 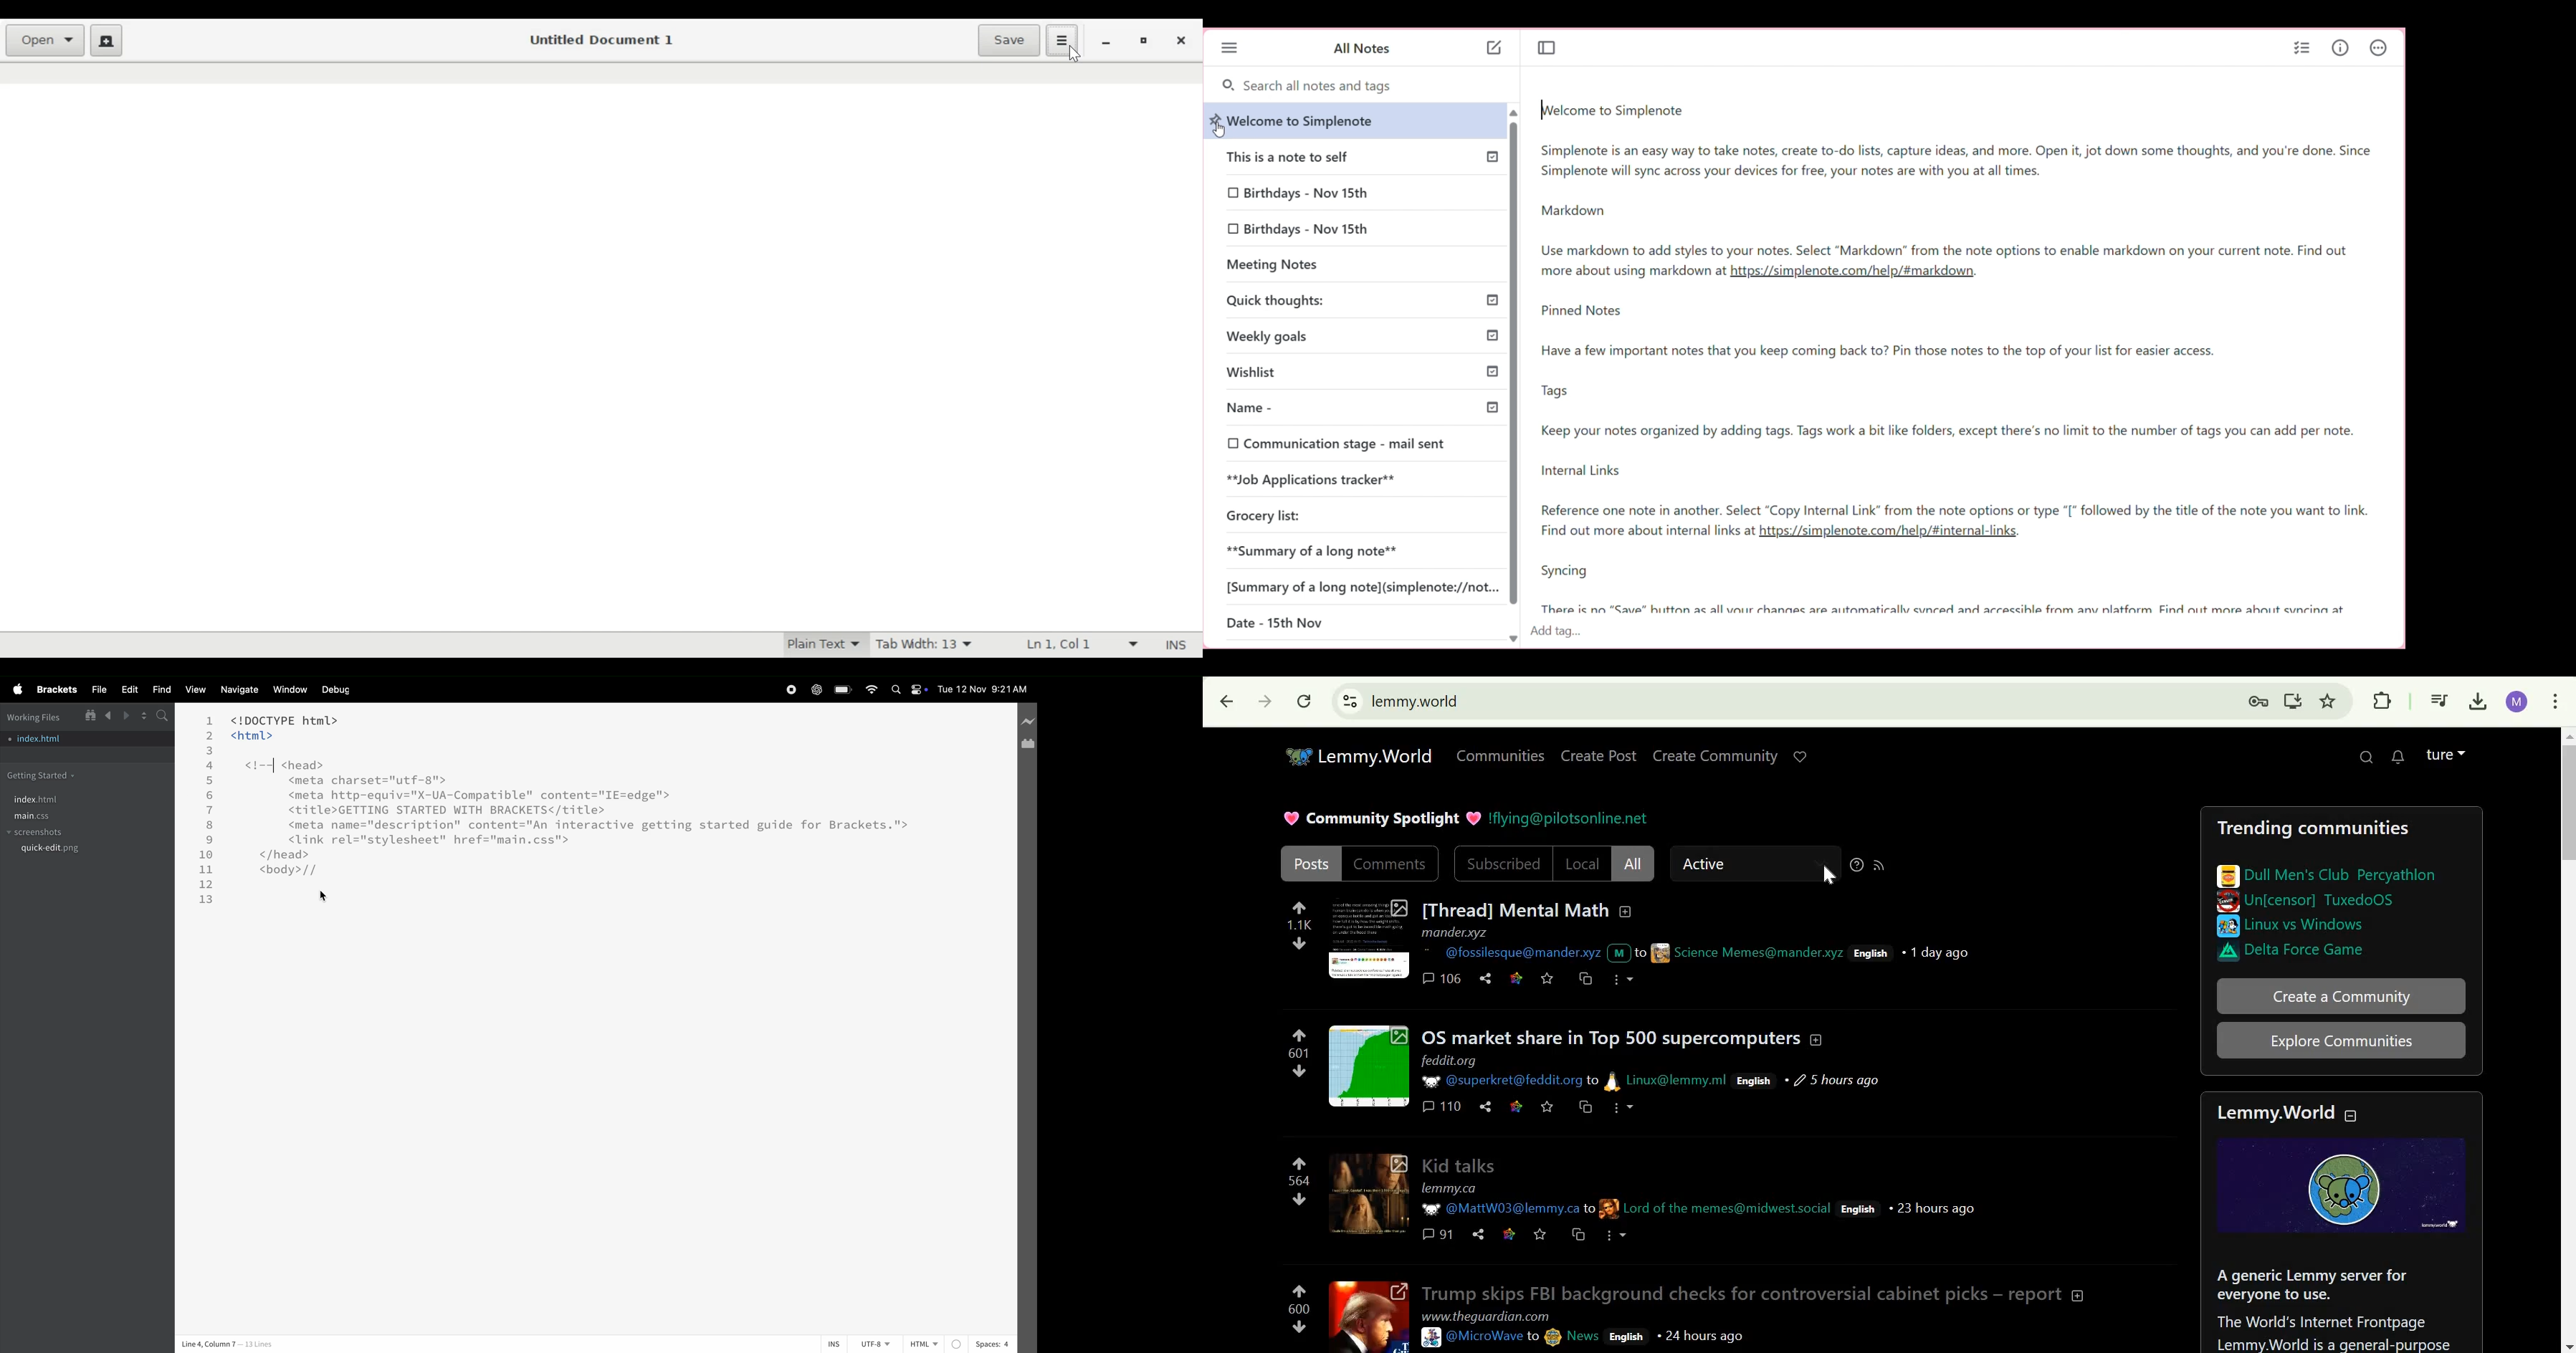 What do you see at coordinates (56, 689) in the screenshot?
I see `brackets` at bounding box center [56, 689].